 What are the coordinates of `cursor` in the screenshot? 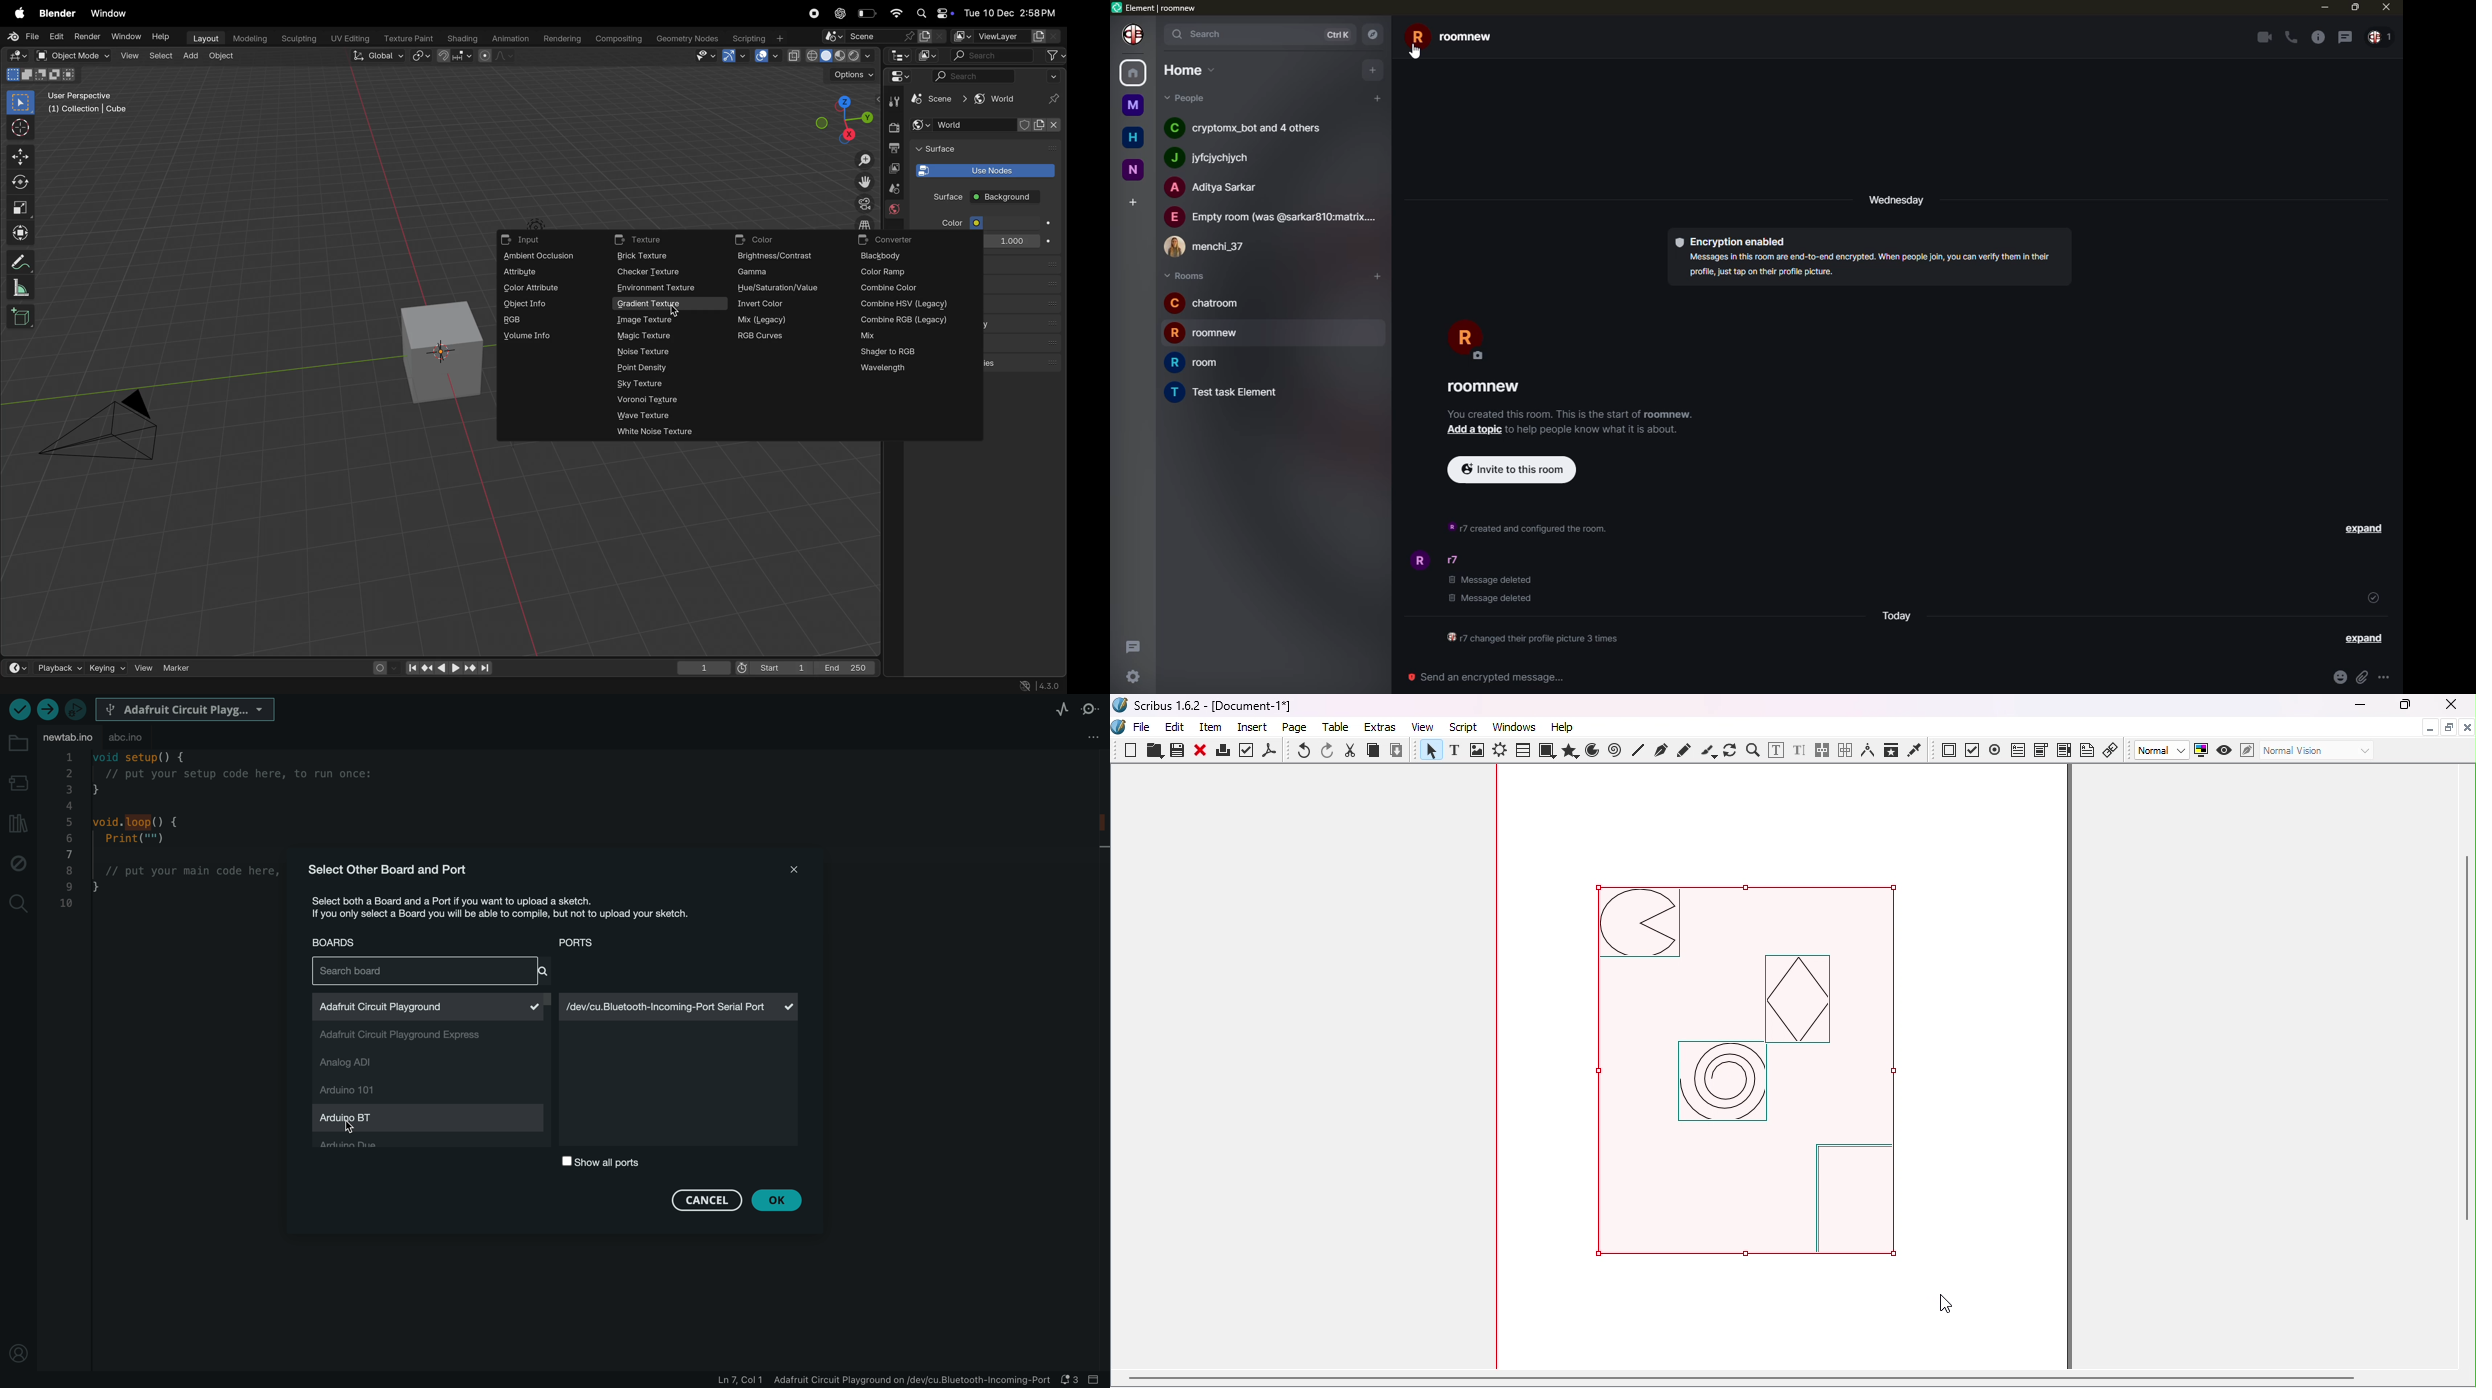 It's located at (351, 1133).